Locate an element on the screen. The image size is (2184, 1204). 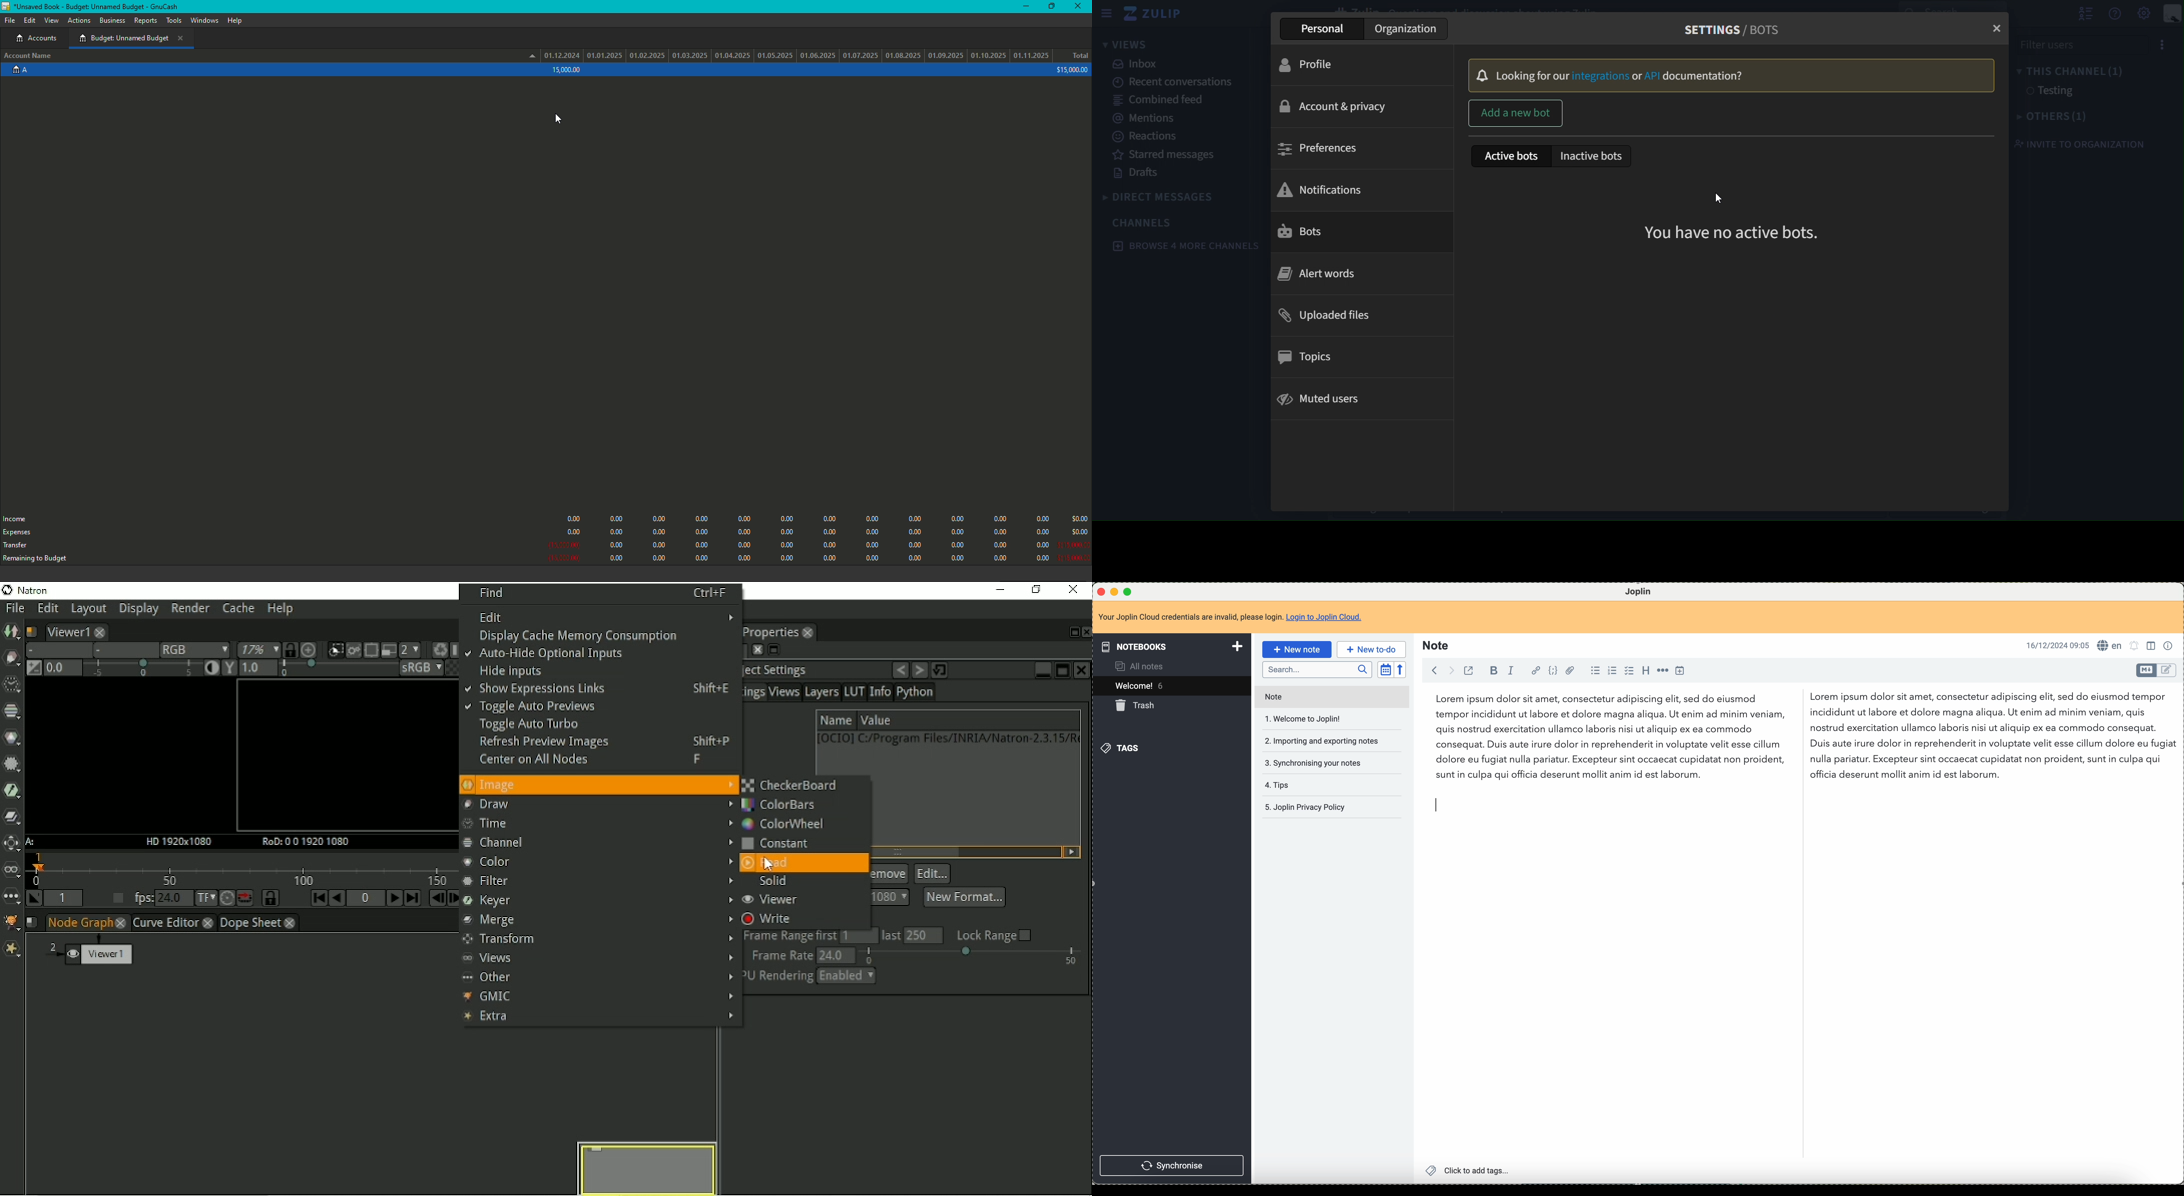
importing and exporting notes is located at coordinates (1324, 742).